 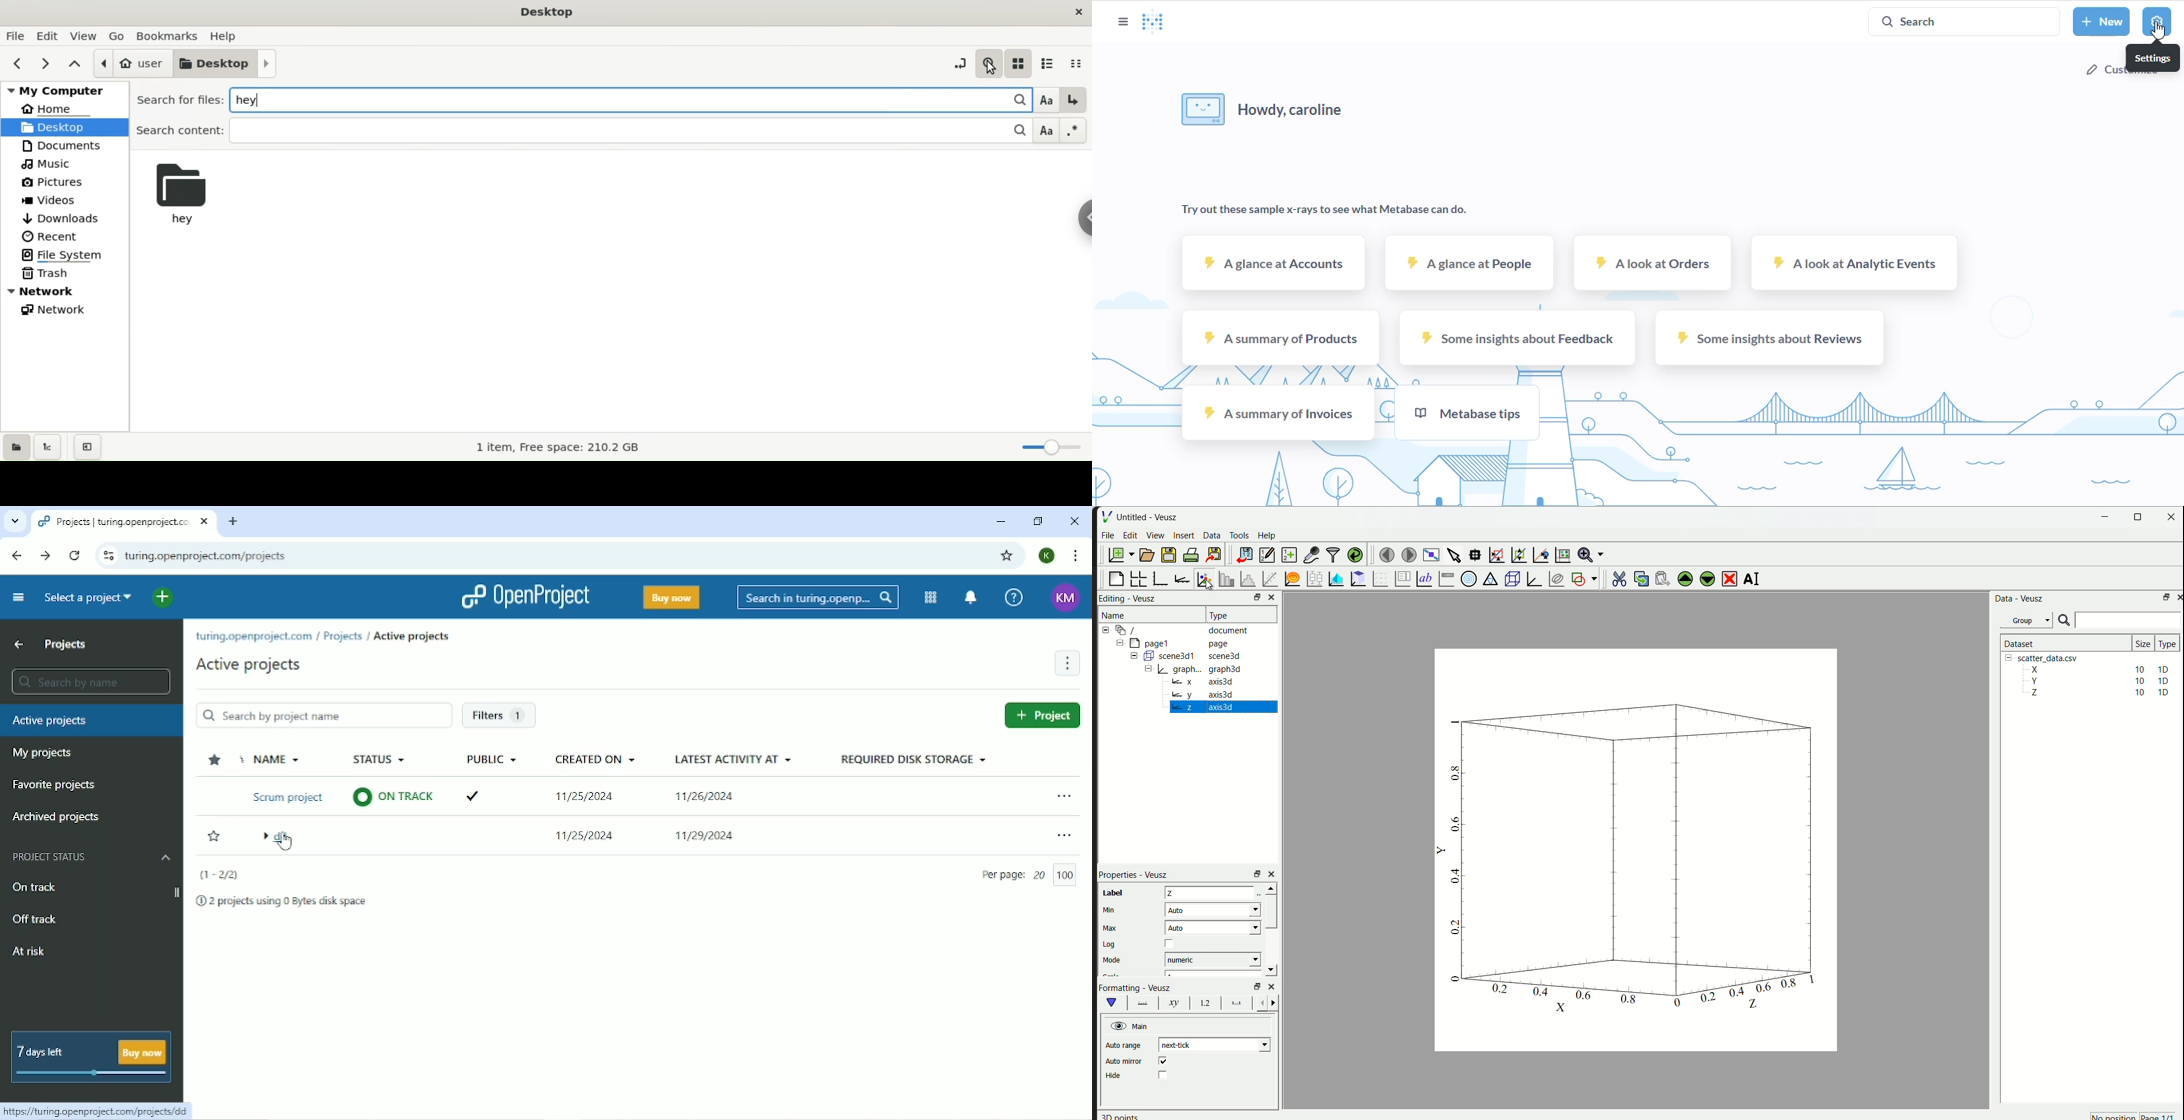 What do you see at coordinates (1400, 579) in the screenshot?
I see `plot key` at bounding box center [1400, 579].